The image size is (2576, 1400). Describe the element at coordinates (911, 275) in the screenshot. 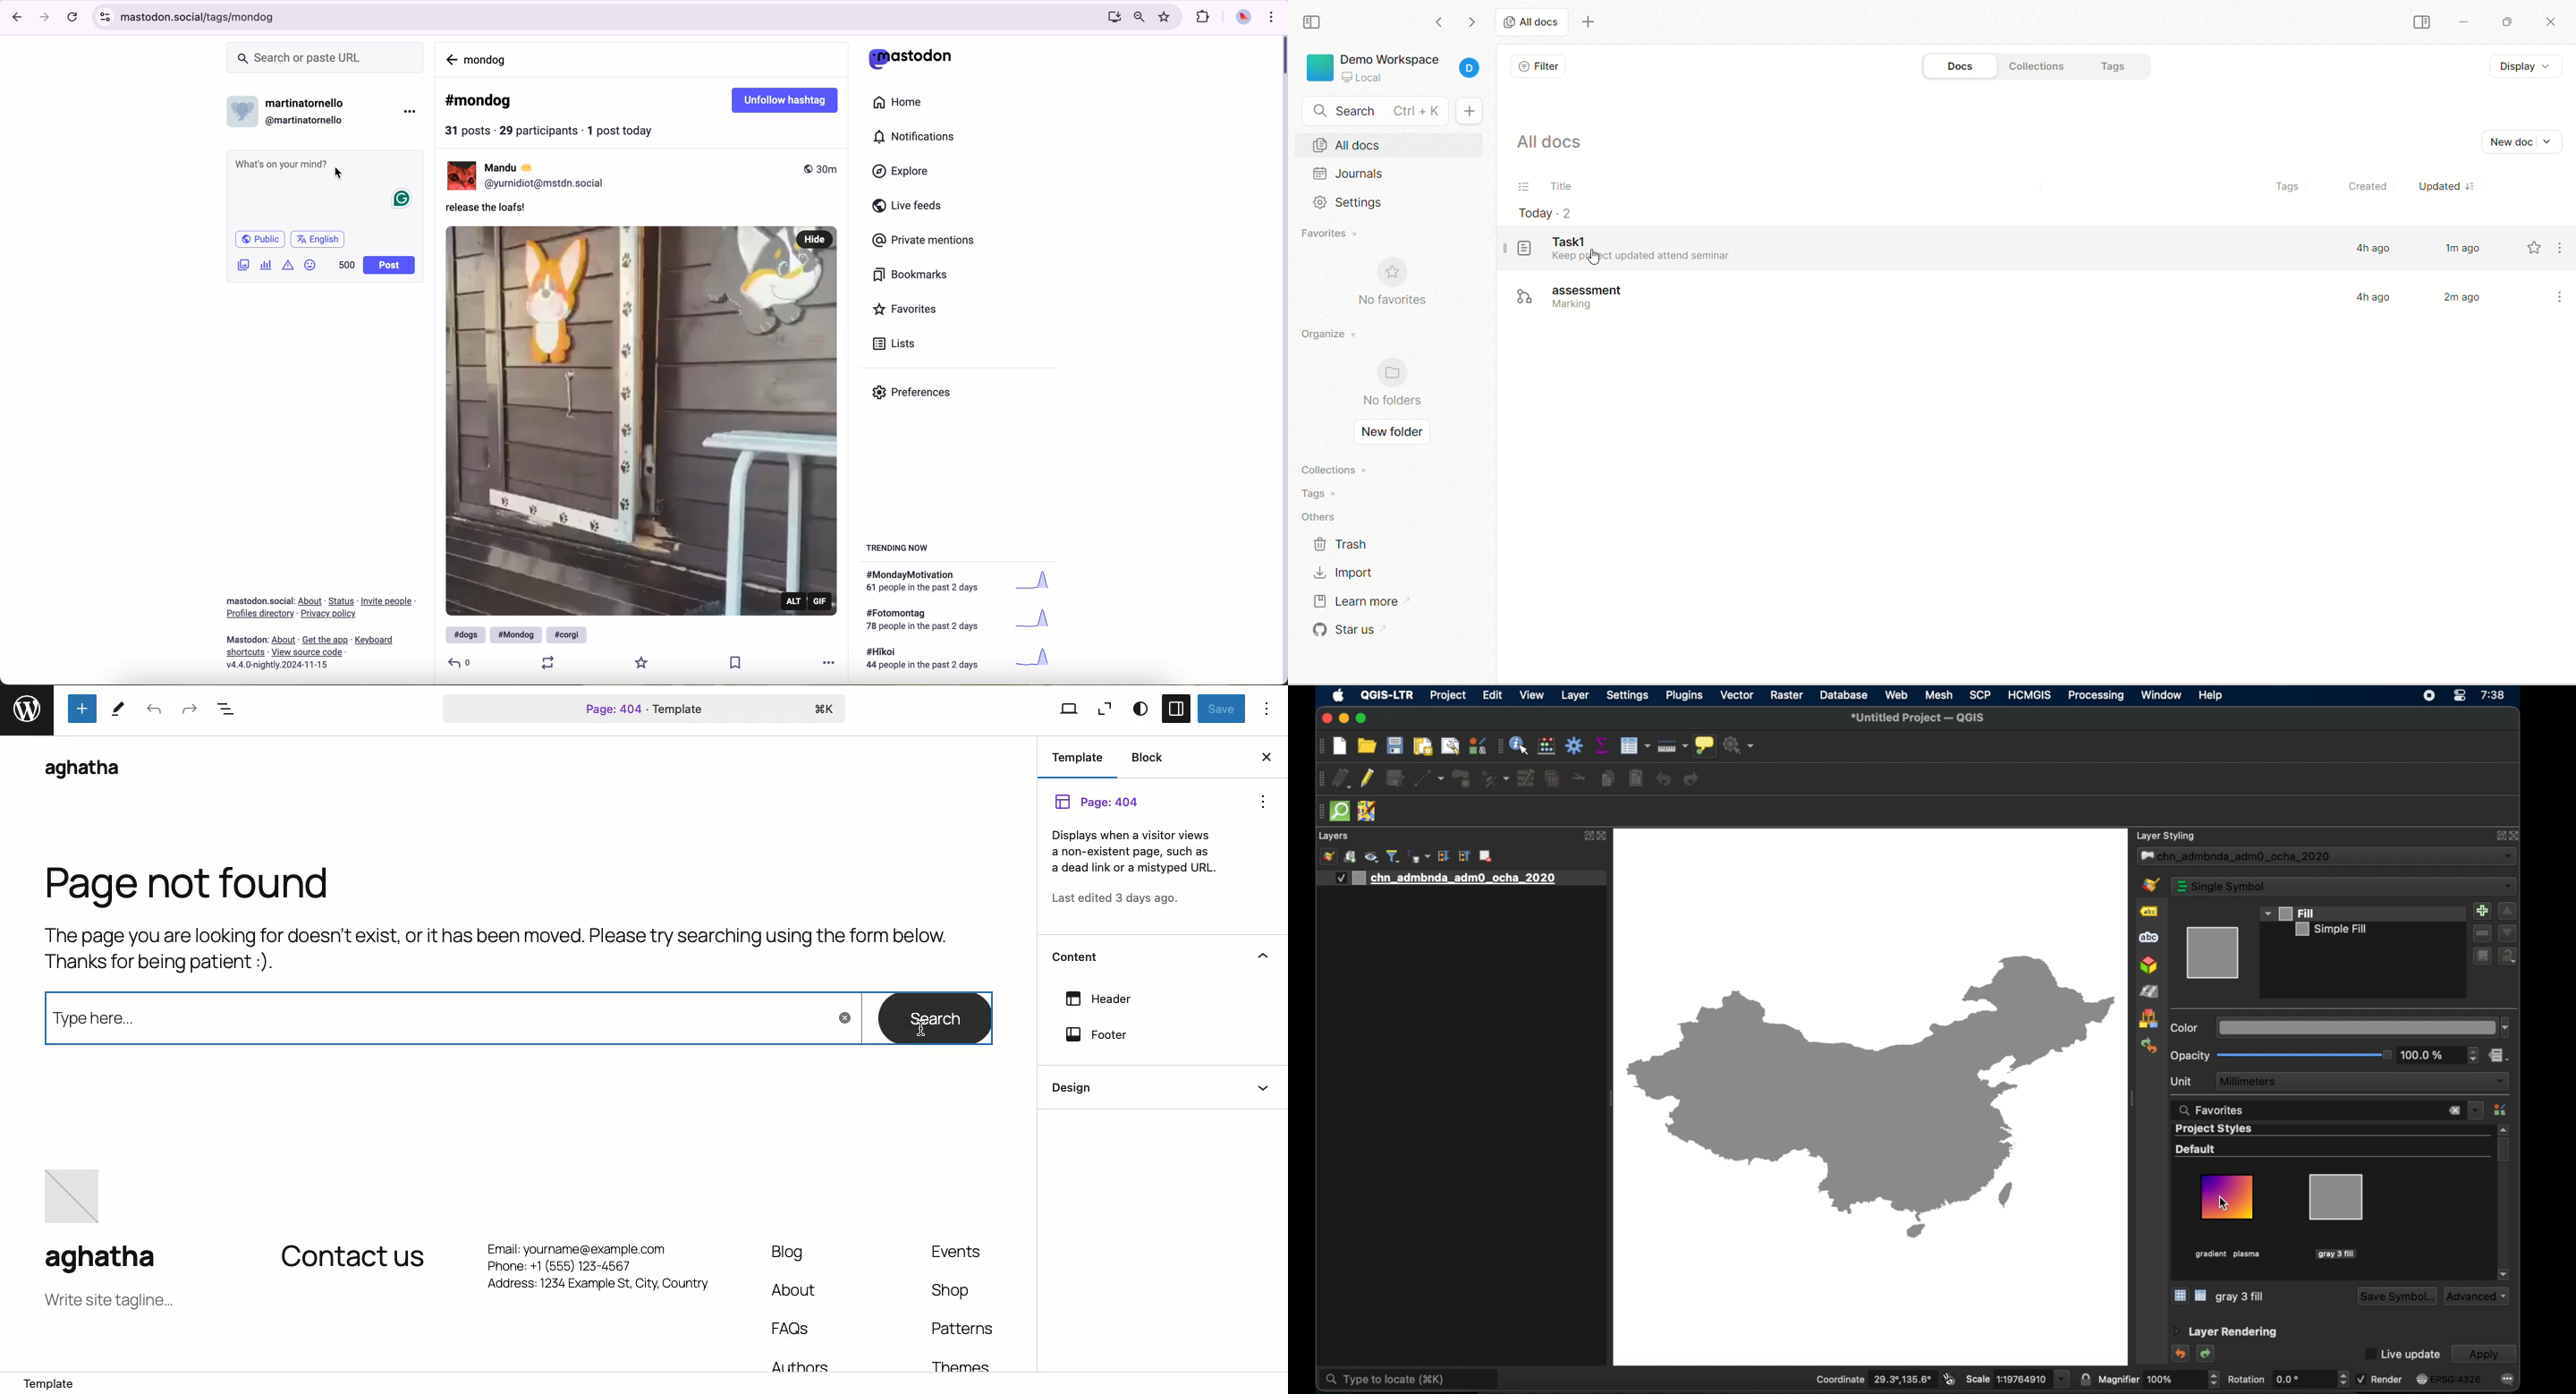

I see `bookmarks` at that location.